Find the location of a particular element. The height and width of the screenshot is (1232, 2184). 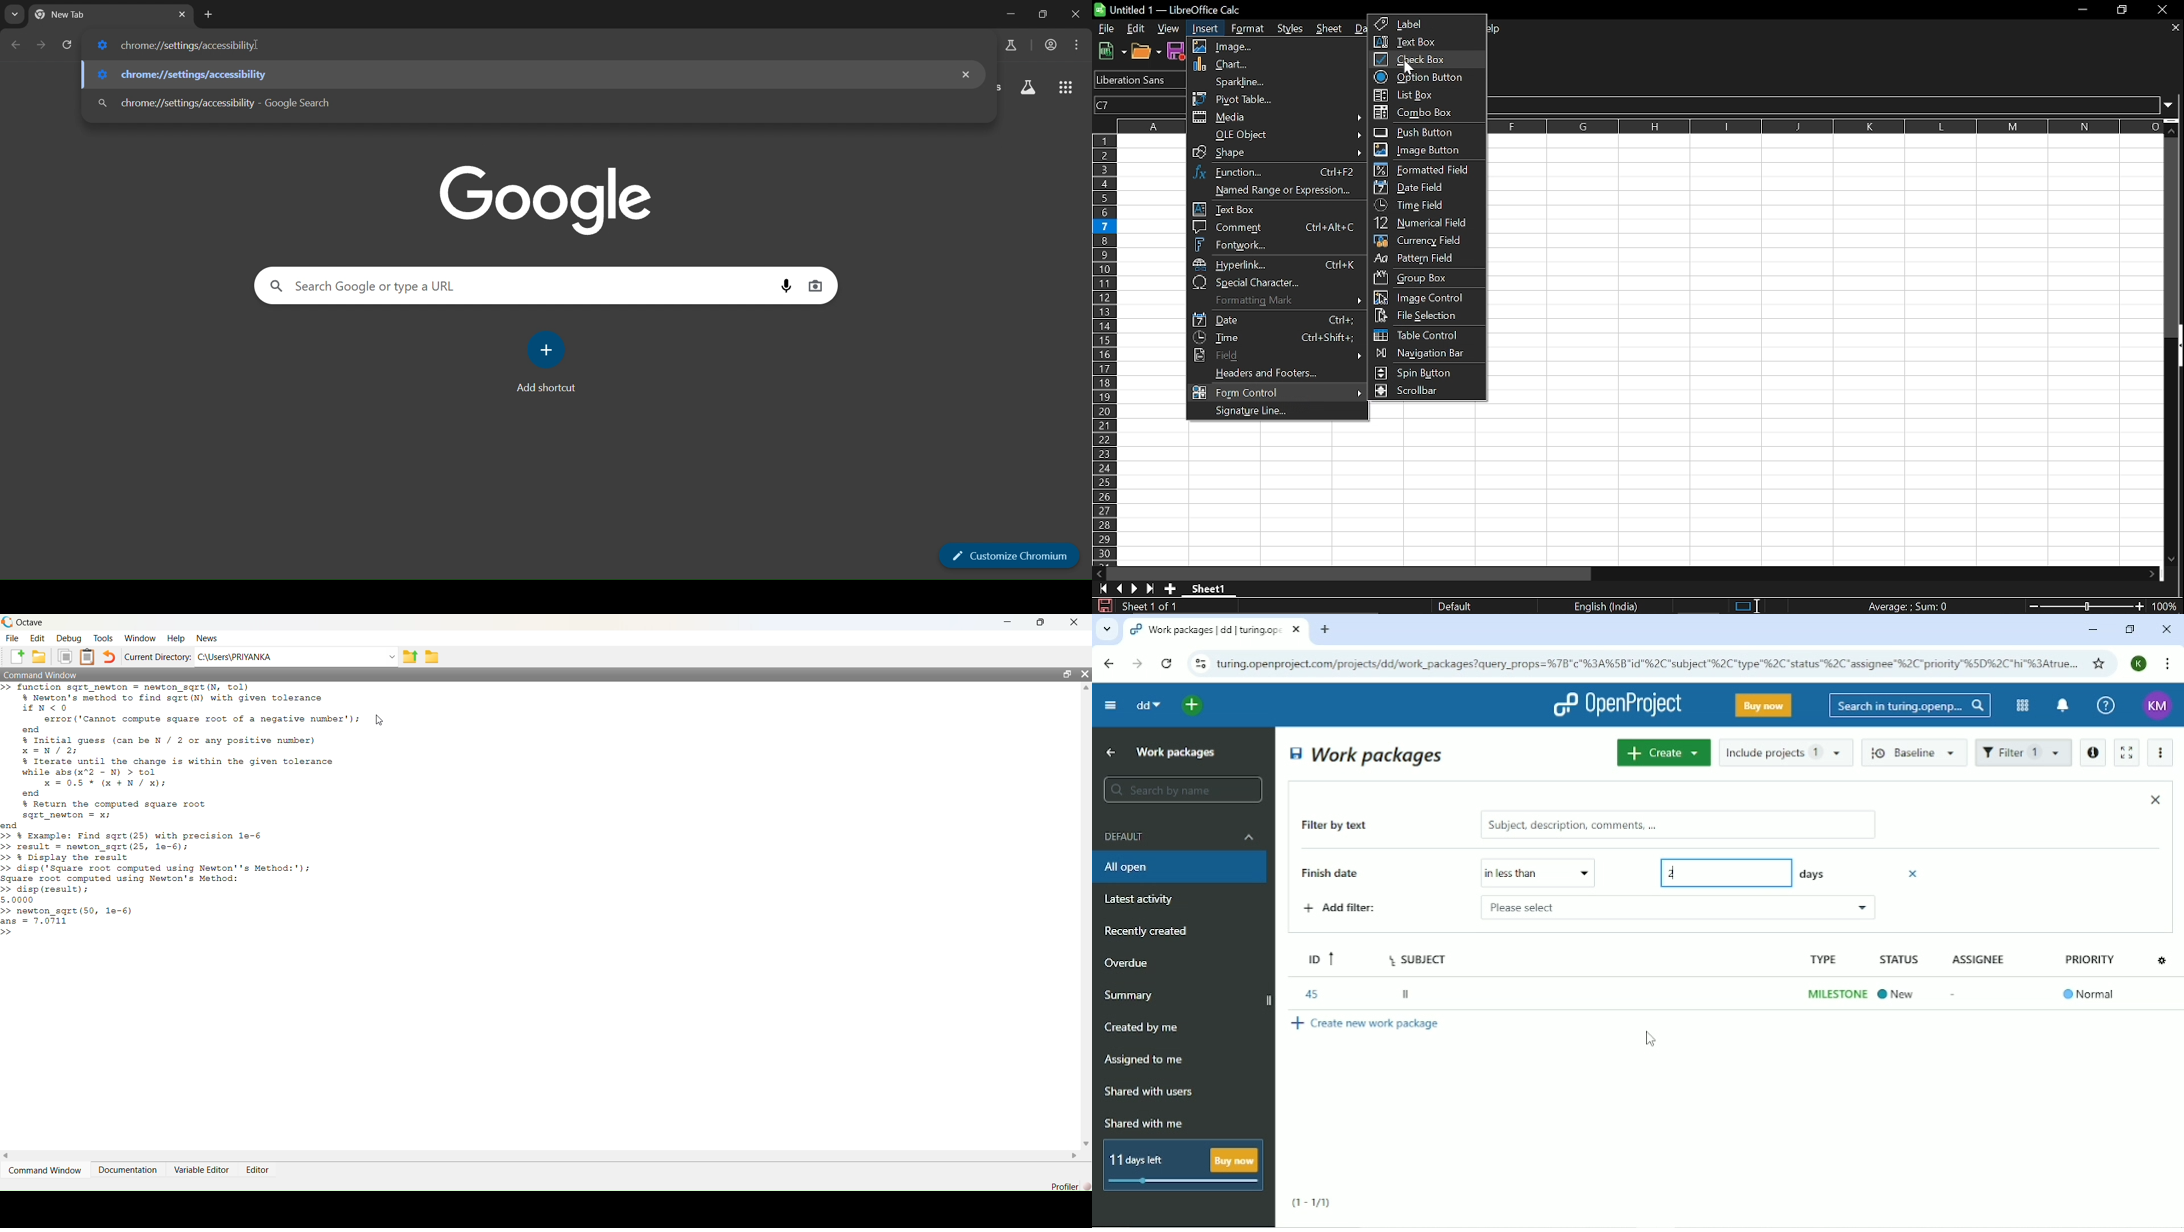

search labs is located at coordinates (1030, 88).